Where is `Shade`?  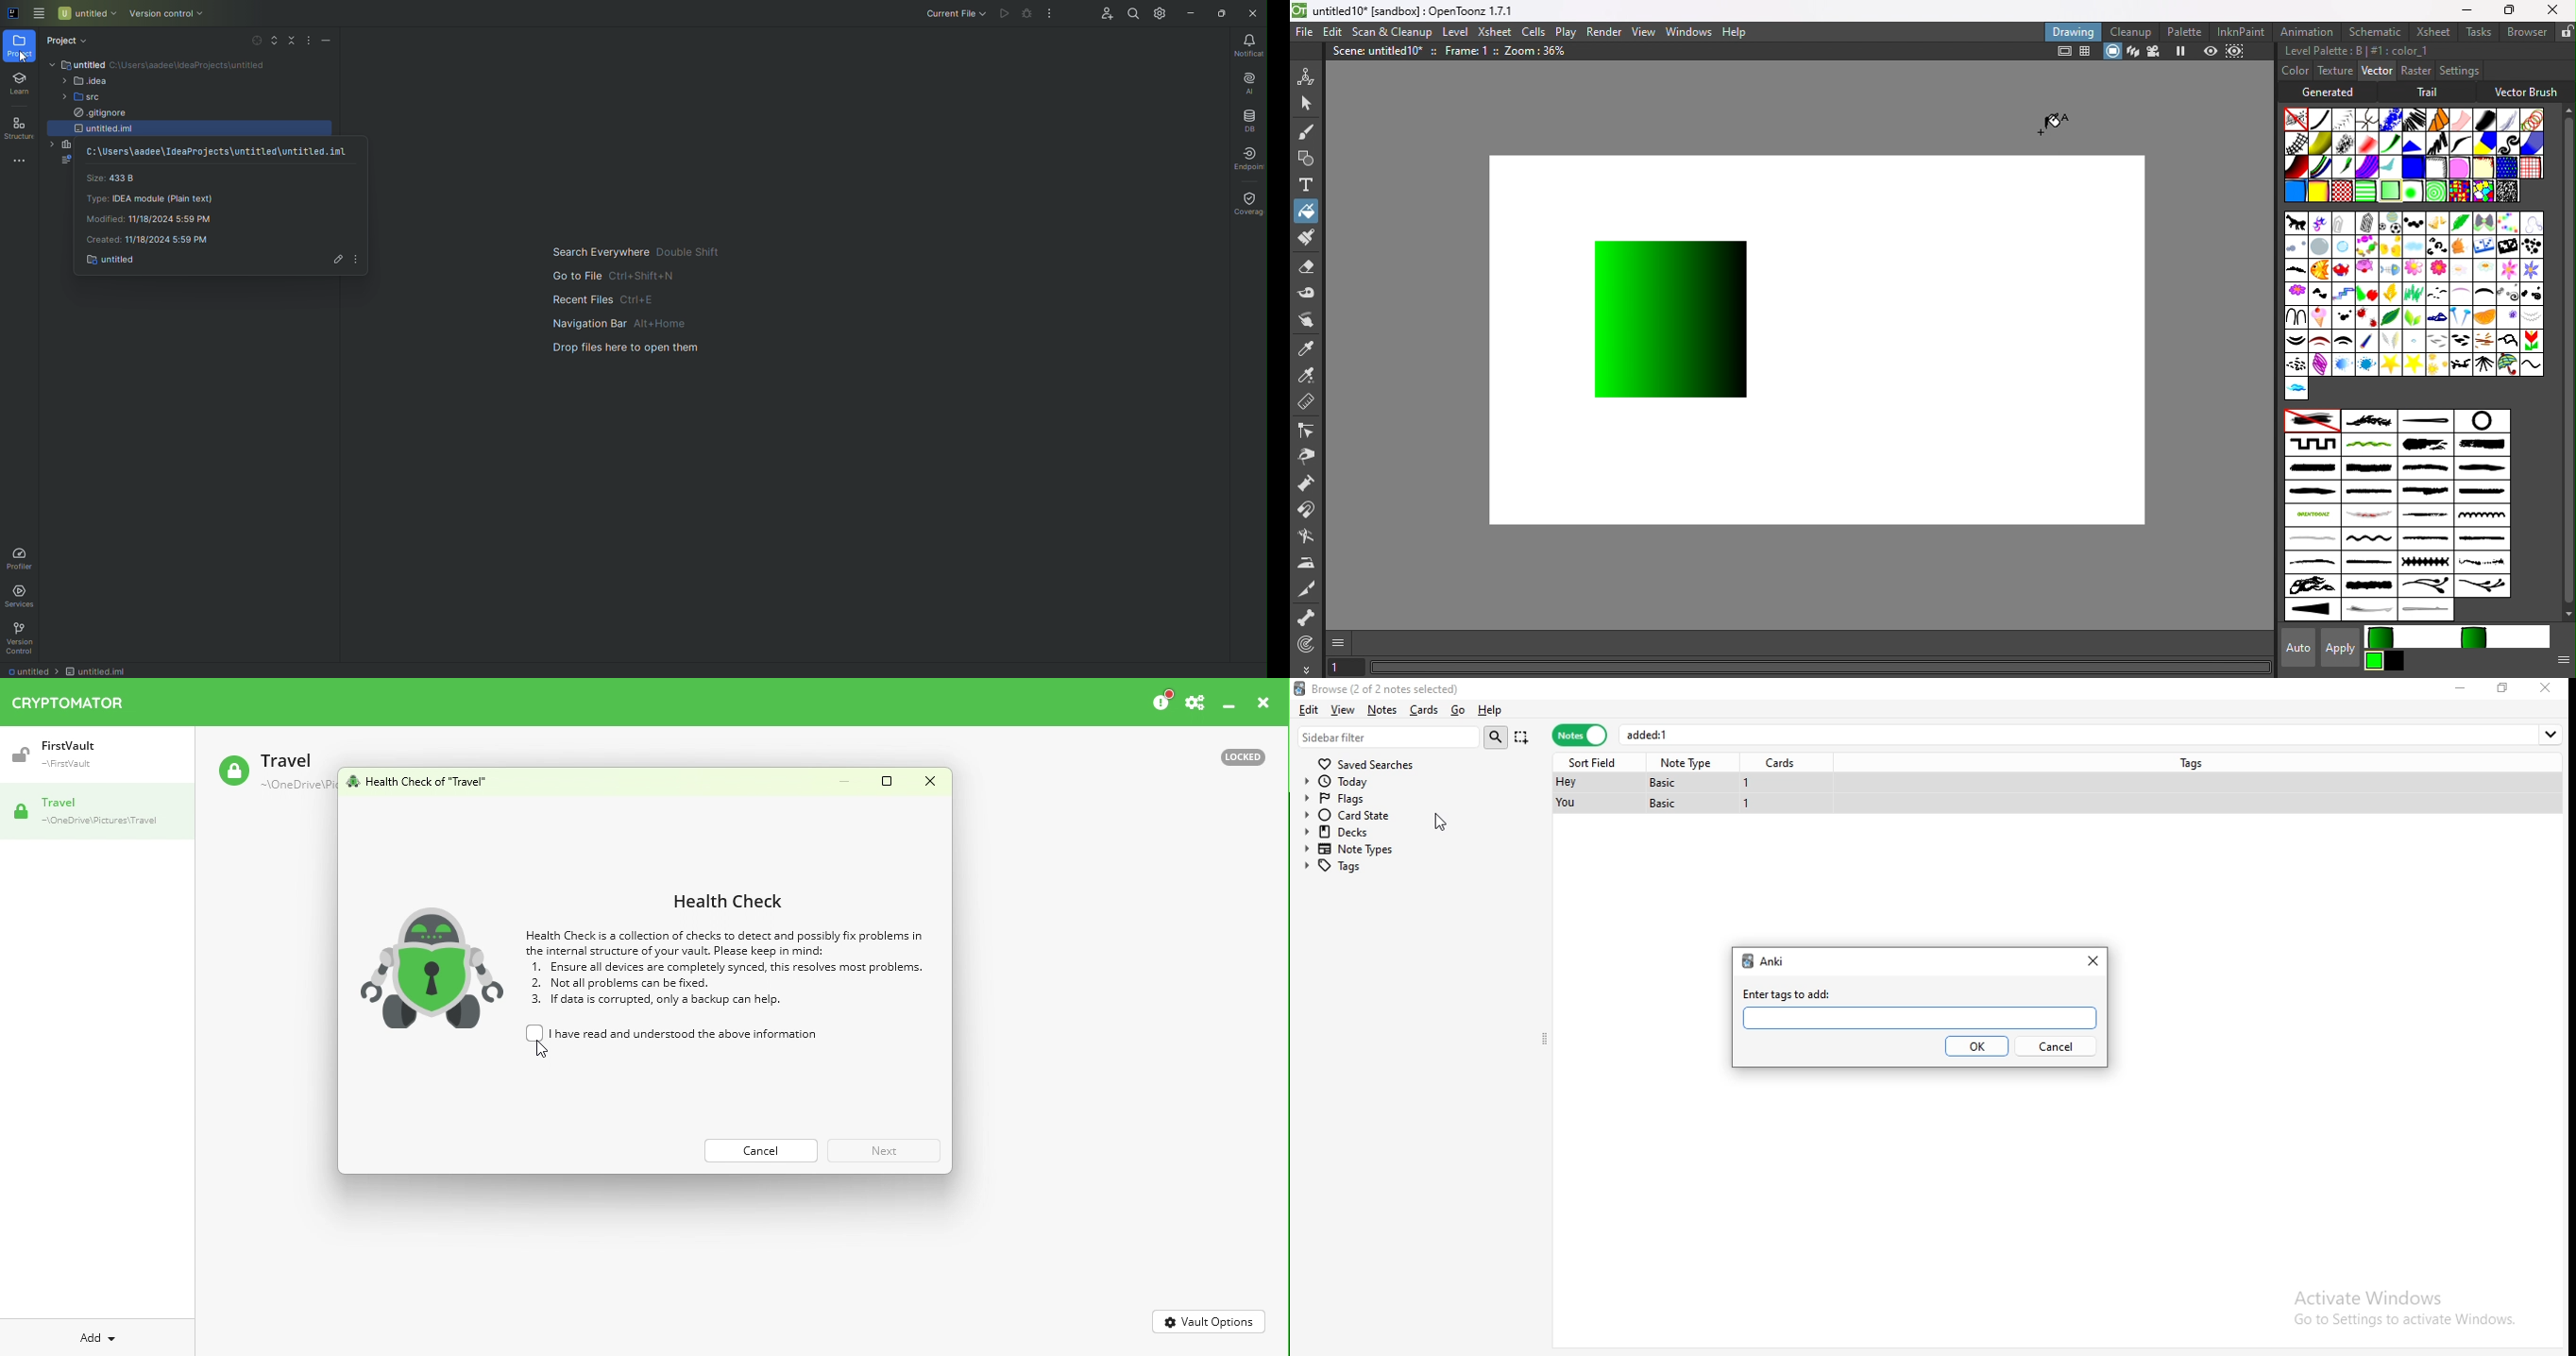
Shade is located at coordinates (2296, 167).